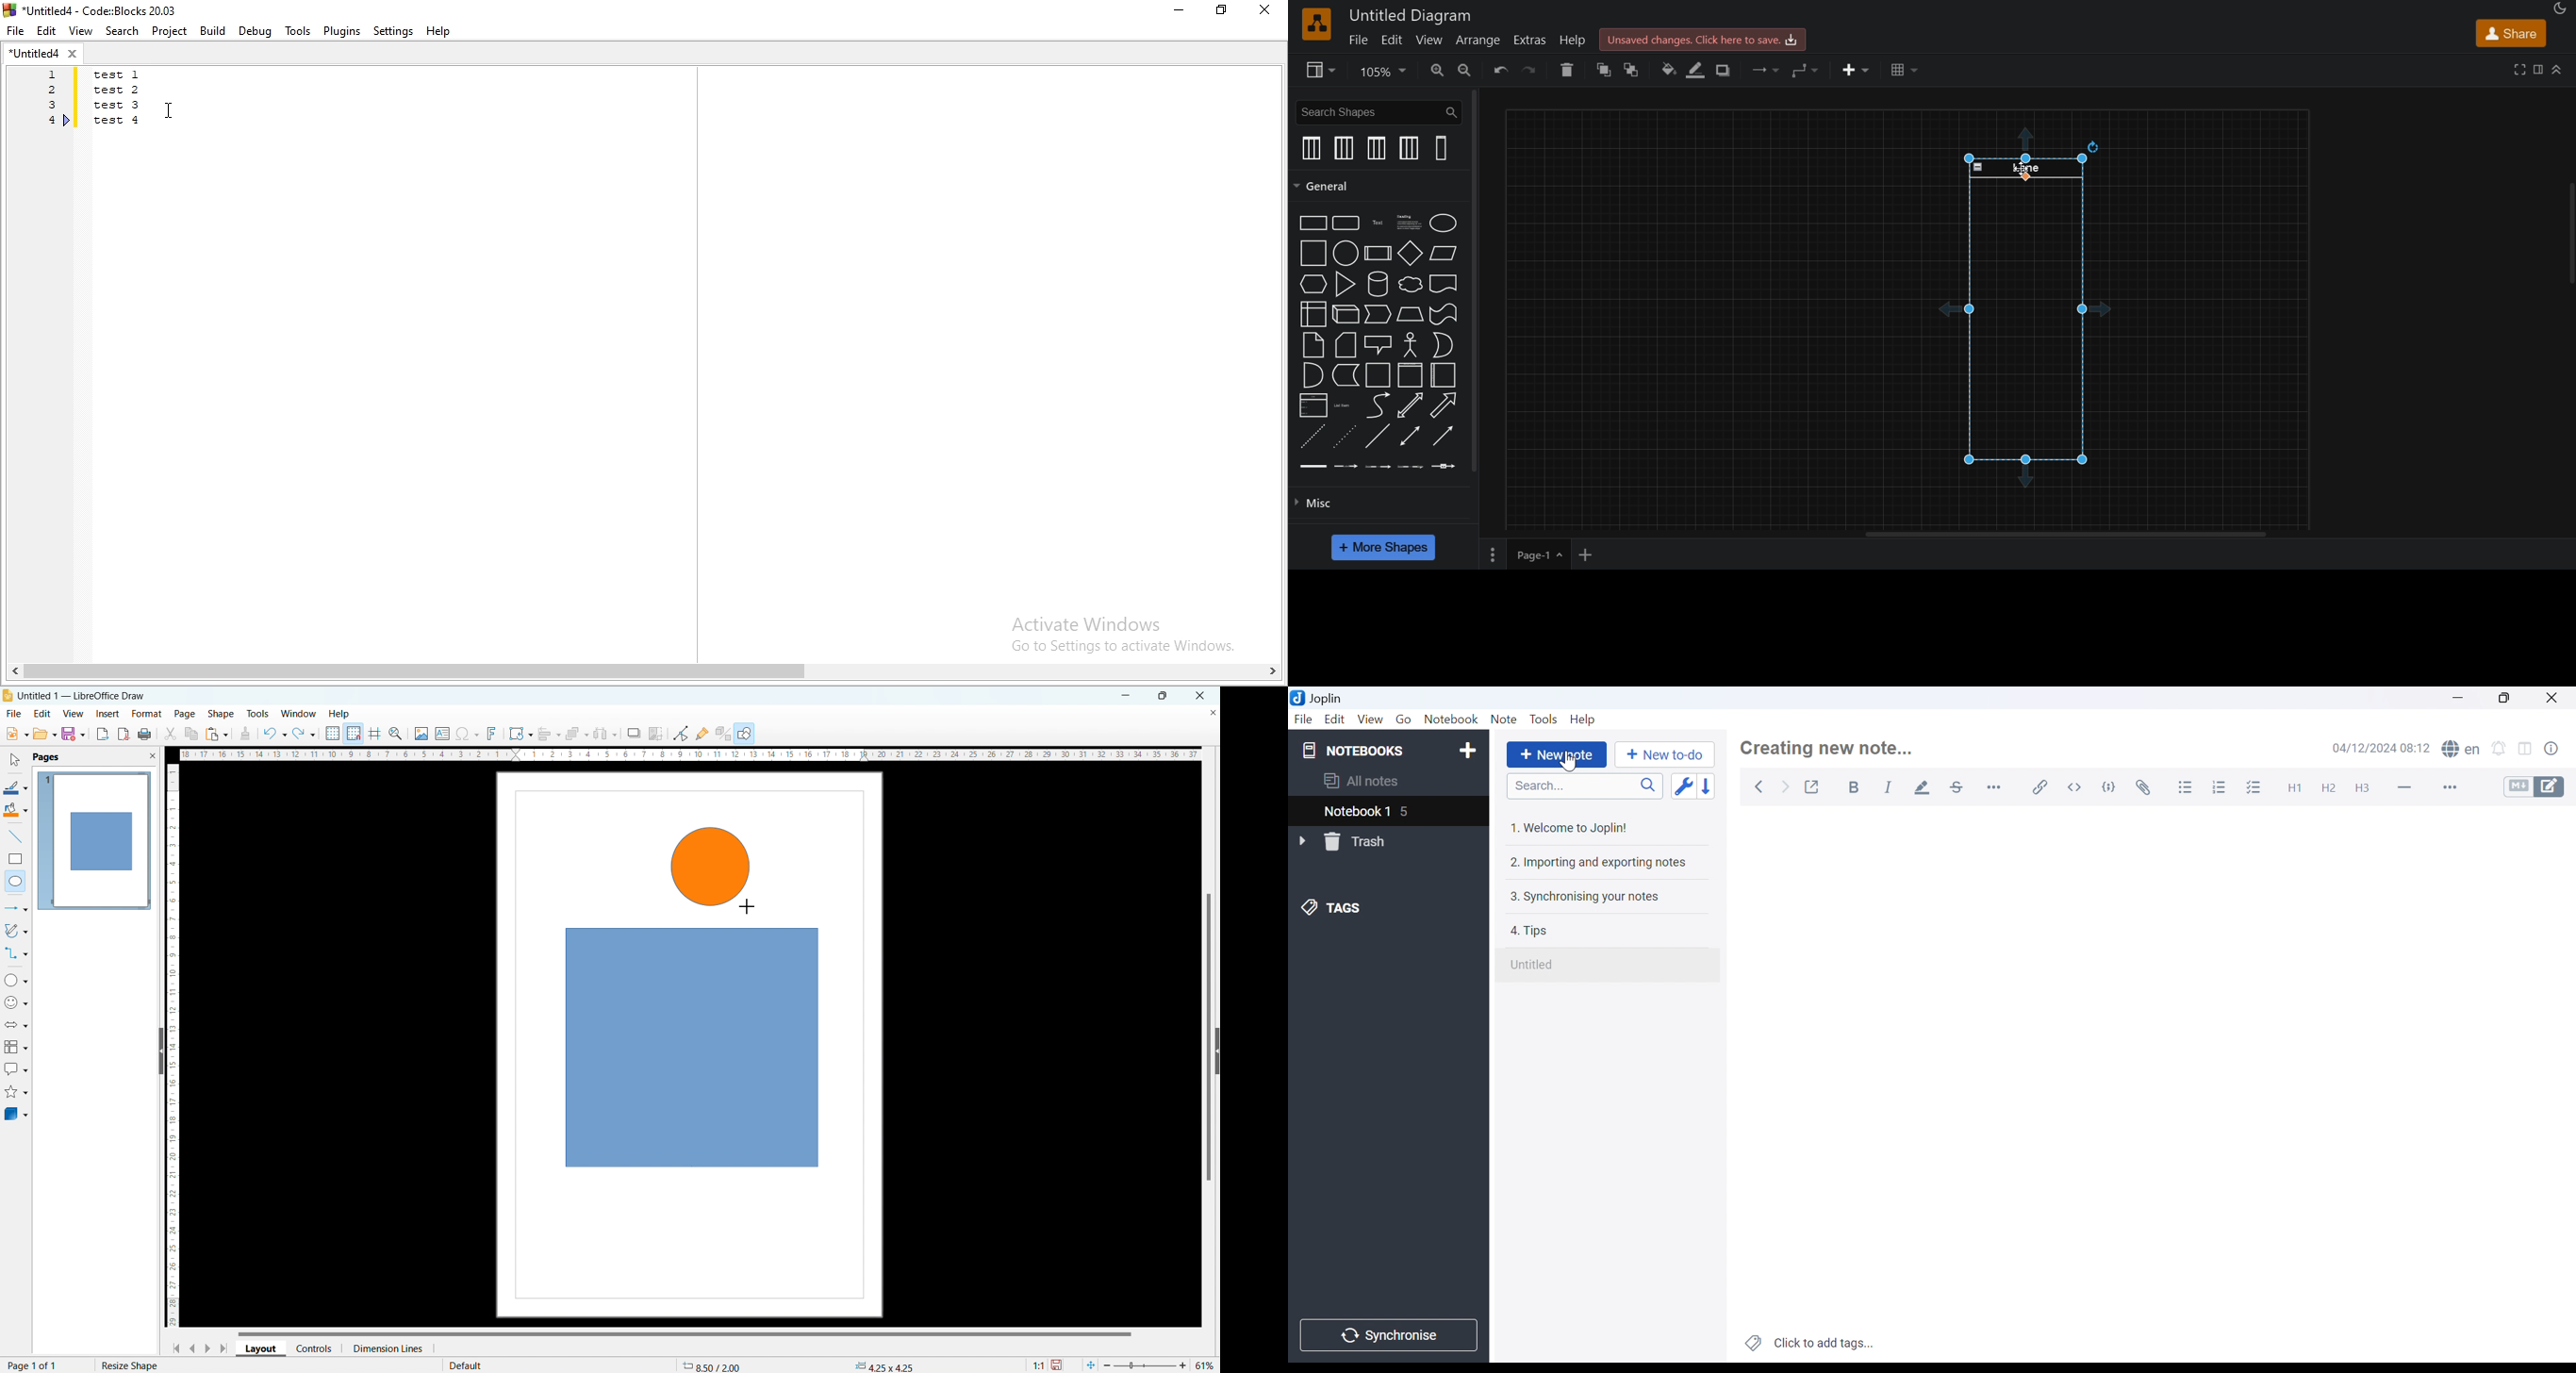  Describe the element at coordinates (1411, 346) in the screenshot. I see `actor` at that location.